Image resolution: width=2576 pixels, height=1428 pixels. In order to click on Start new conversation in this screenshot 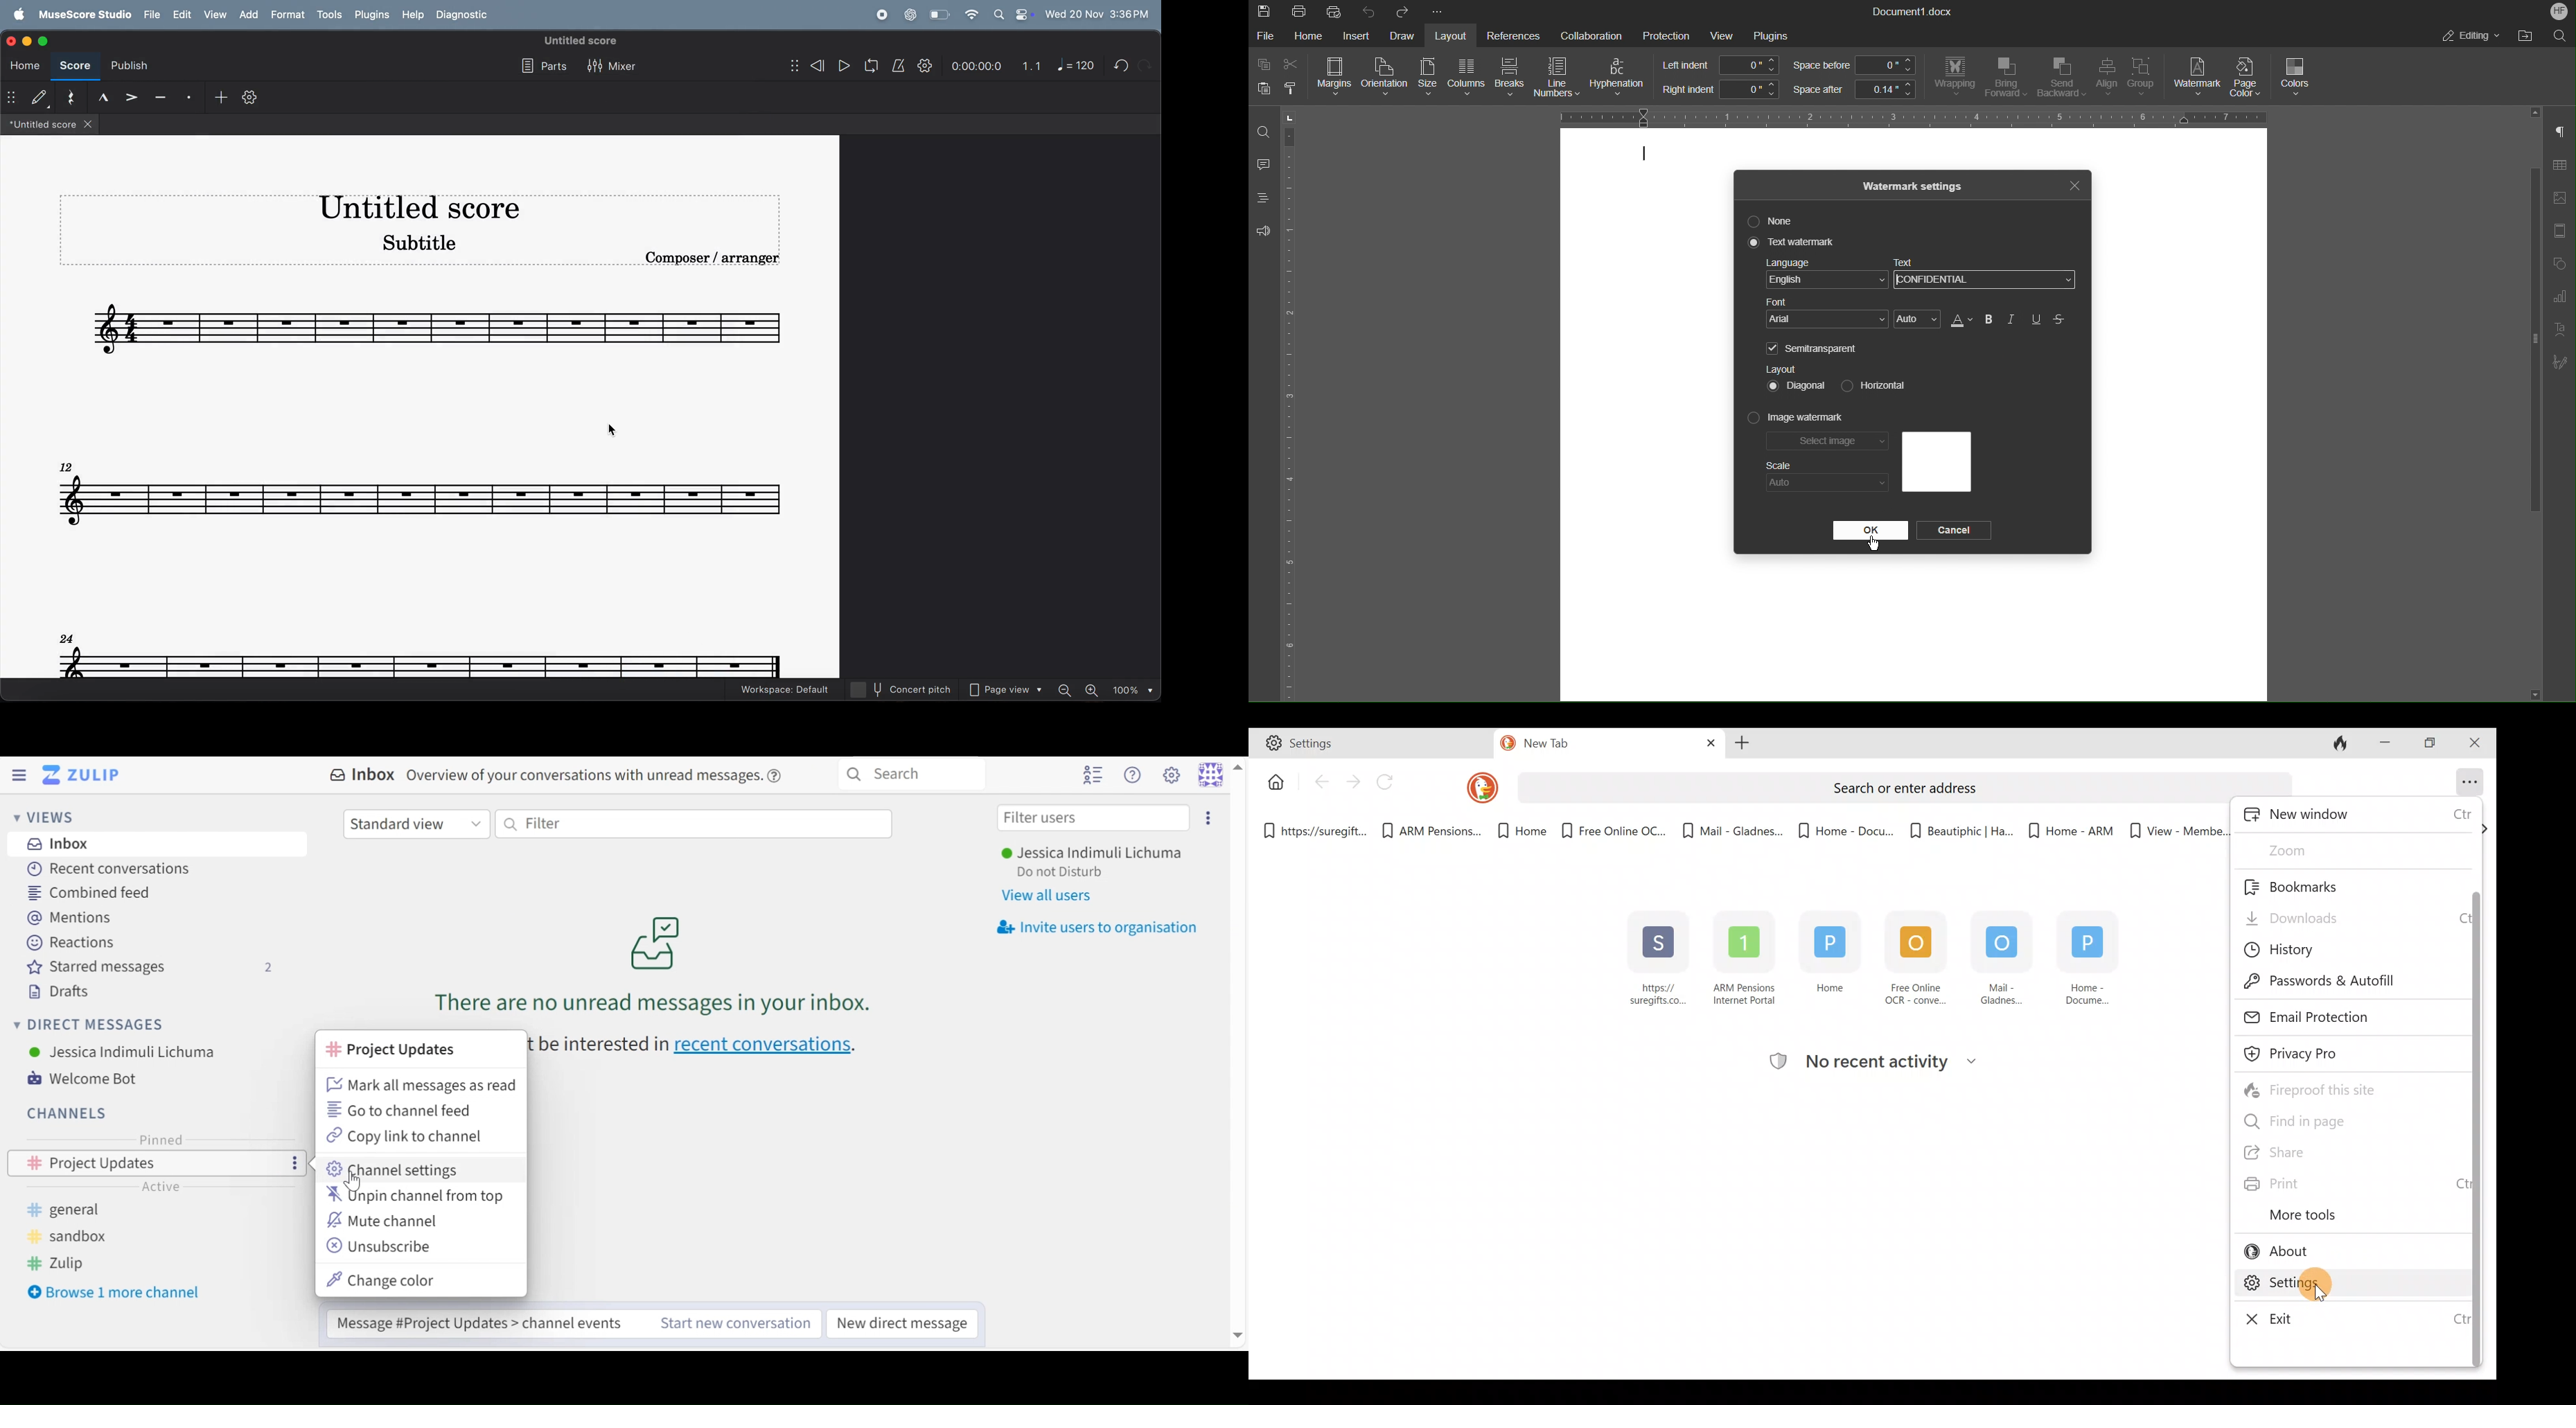, I will do `click(736, 1324)`.